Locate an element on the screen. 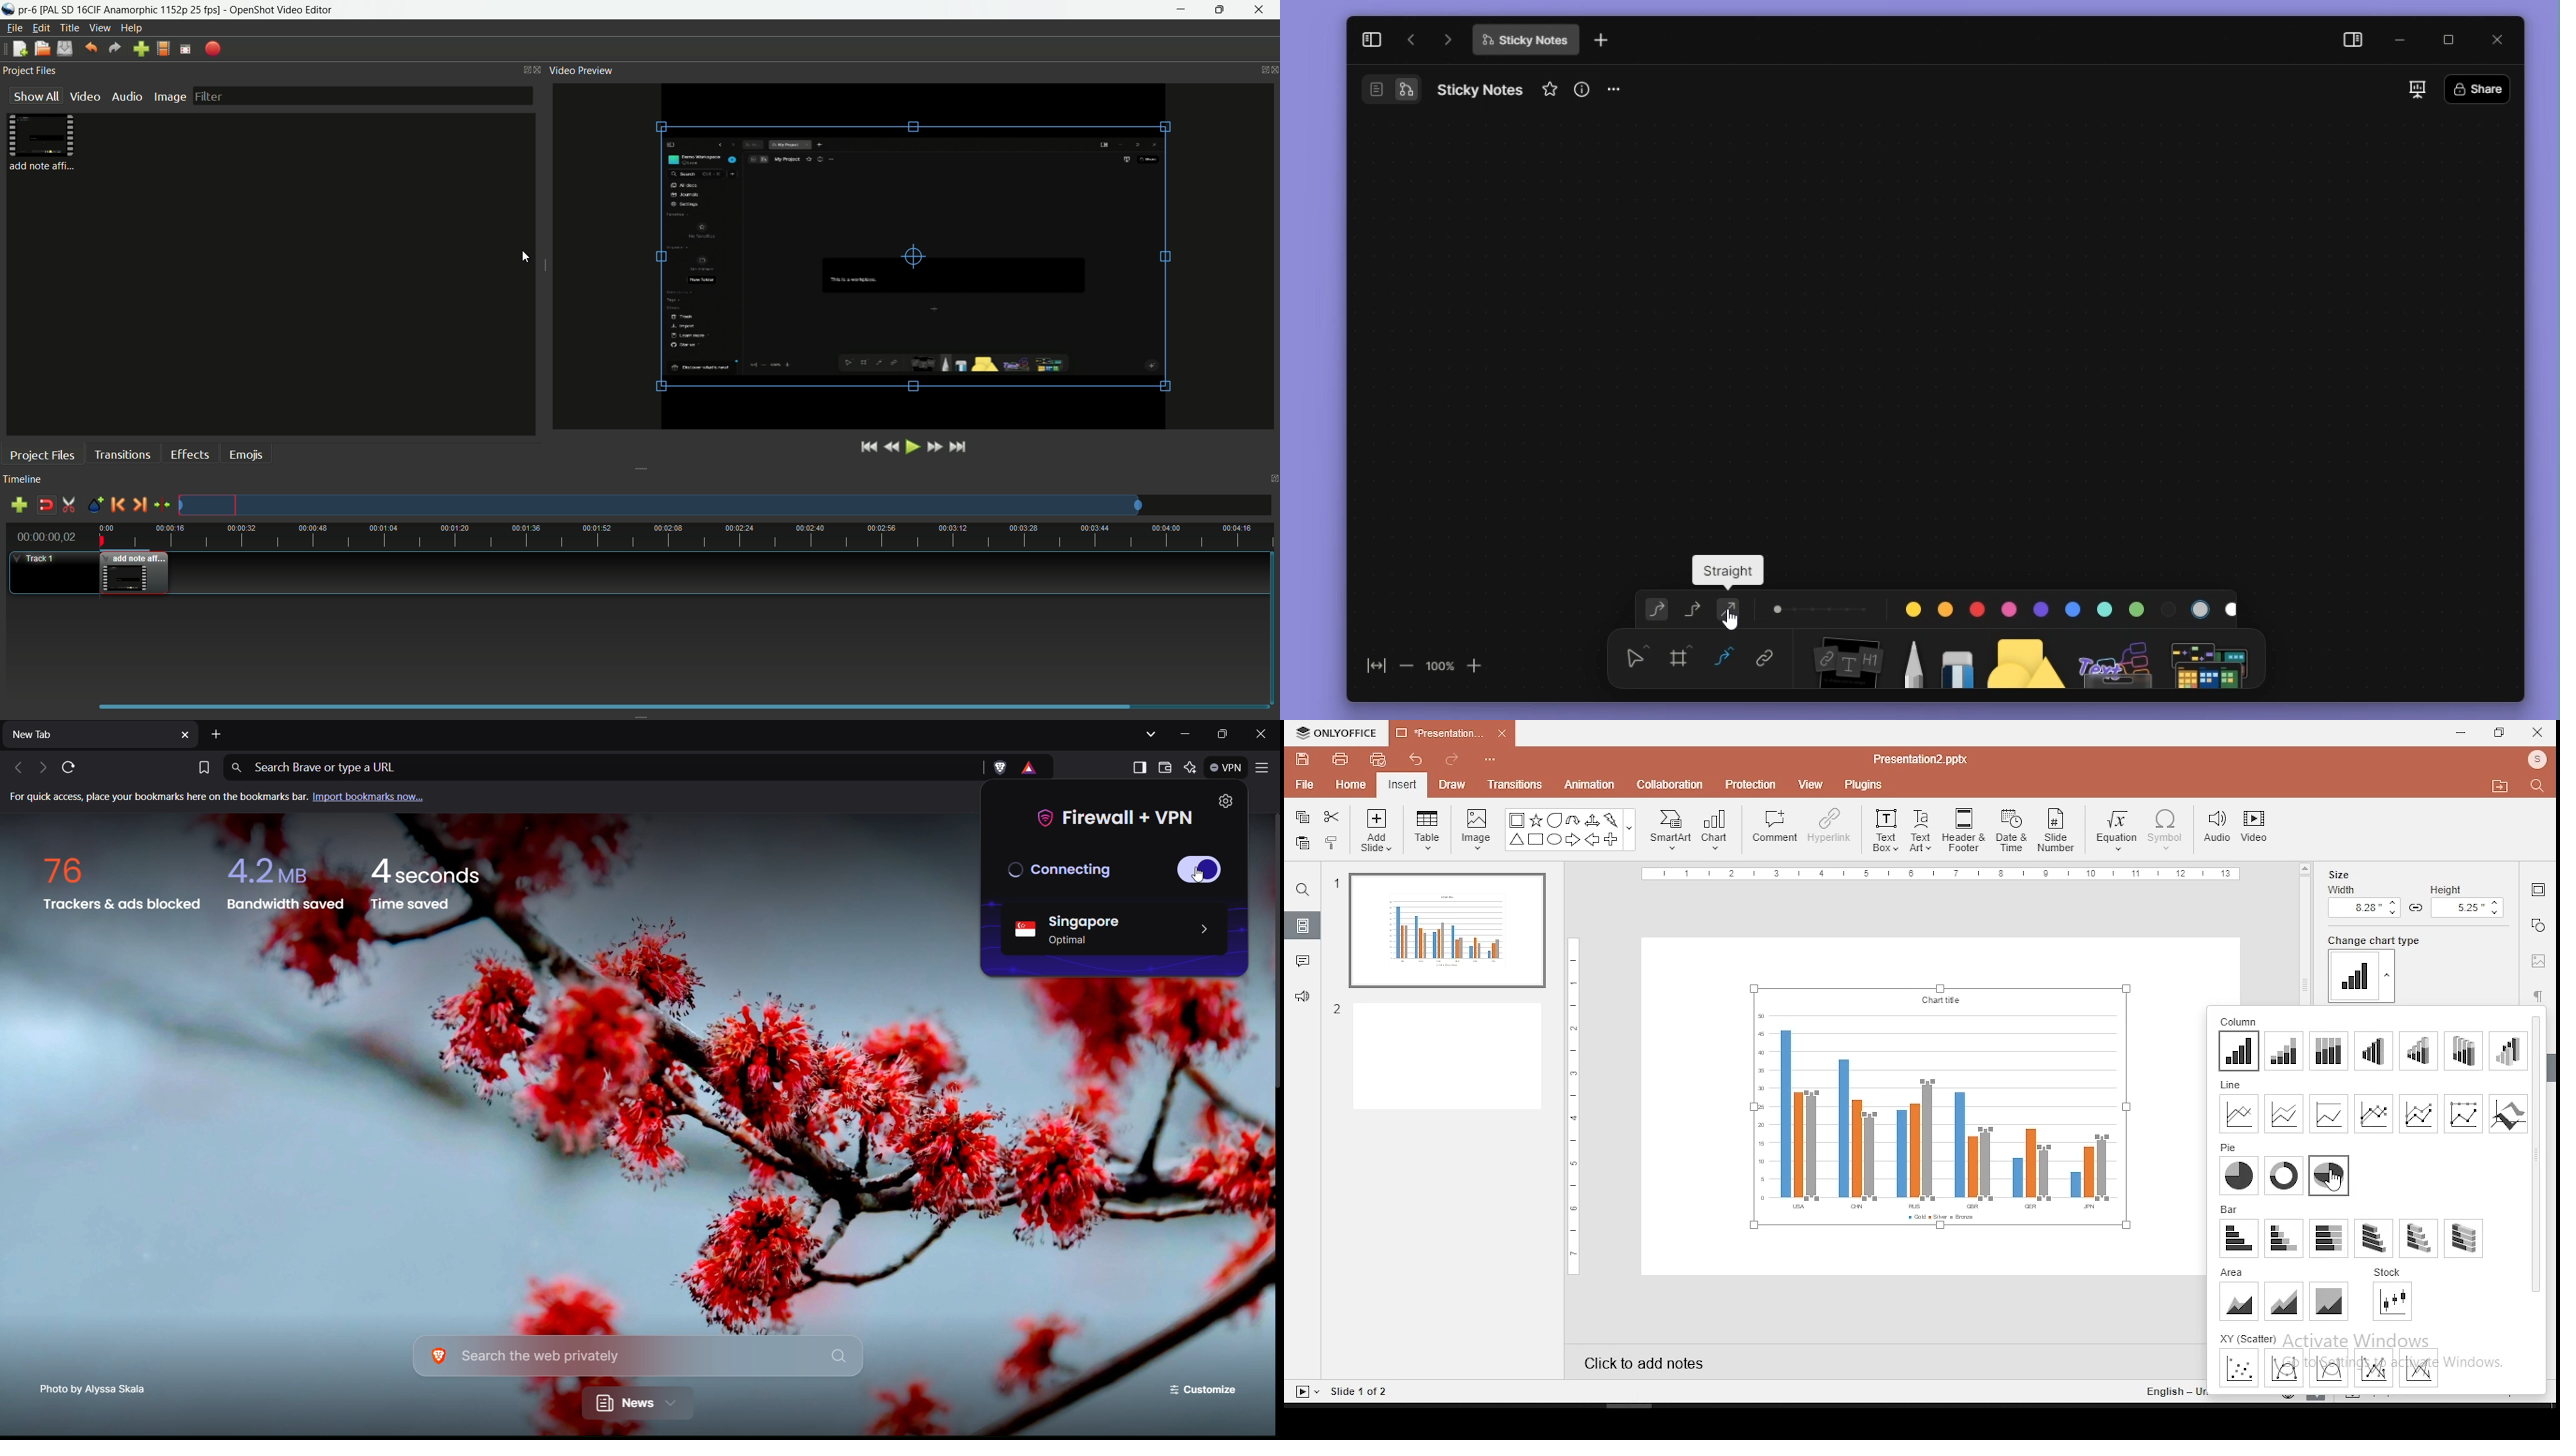 This screenshot has height=1456, width=2576. jump to start is located at coordinates (869, 447).